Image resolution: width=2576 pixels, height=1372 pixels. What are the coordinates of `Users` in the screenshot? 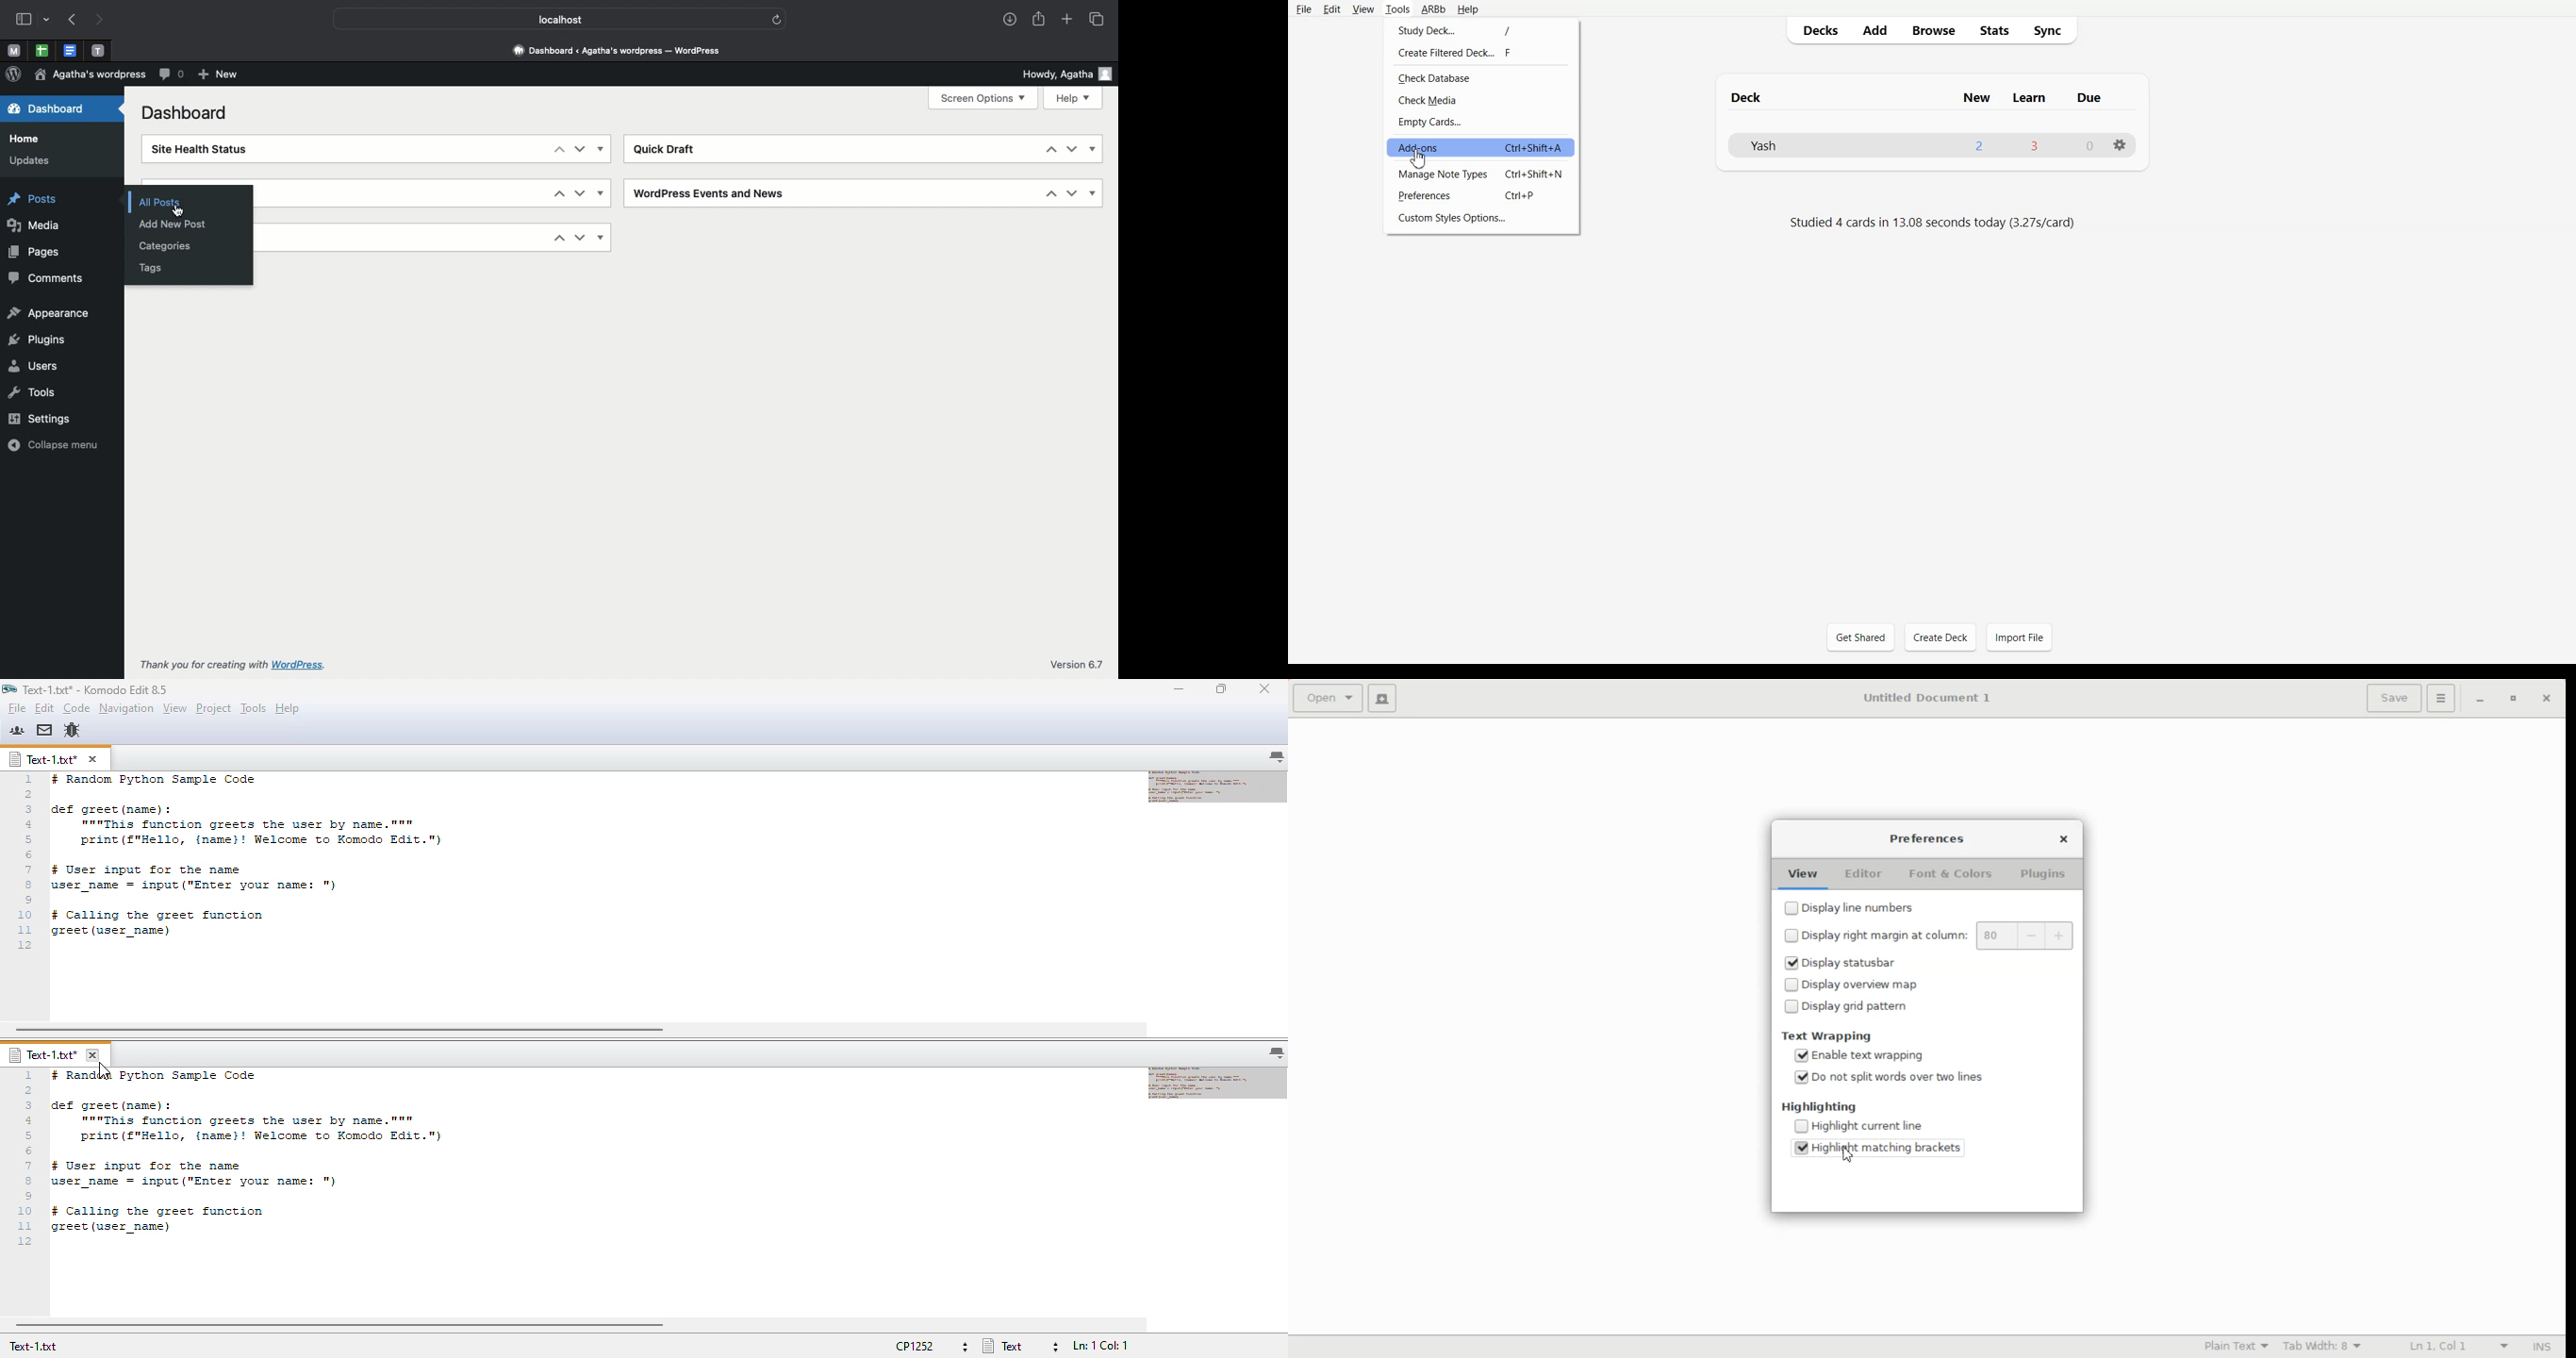 It's located at (41, 366).